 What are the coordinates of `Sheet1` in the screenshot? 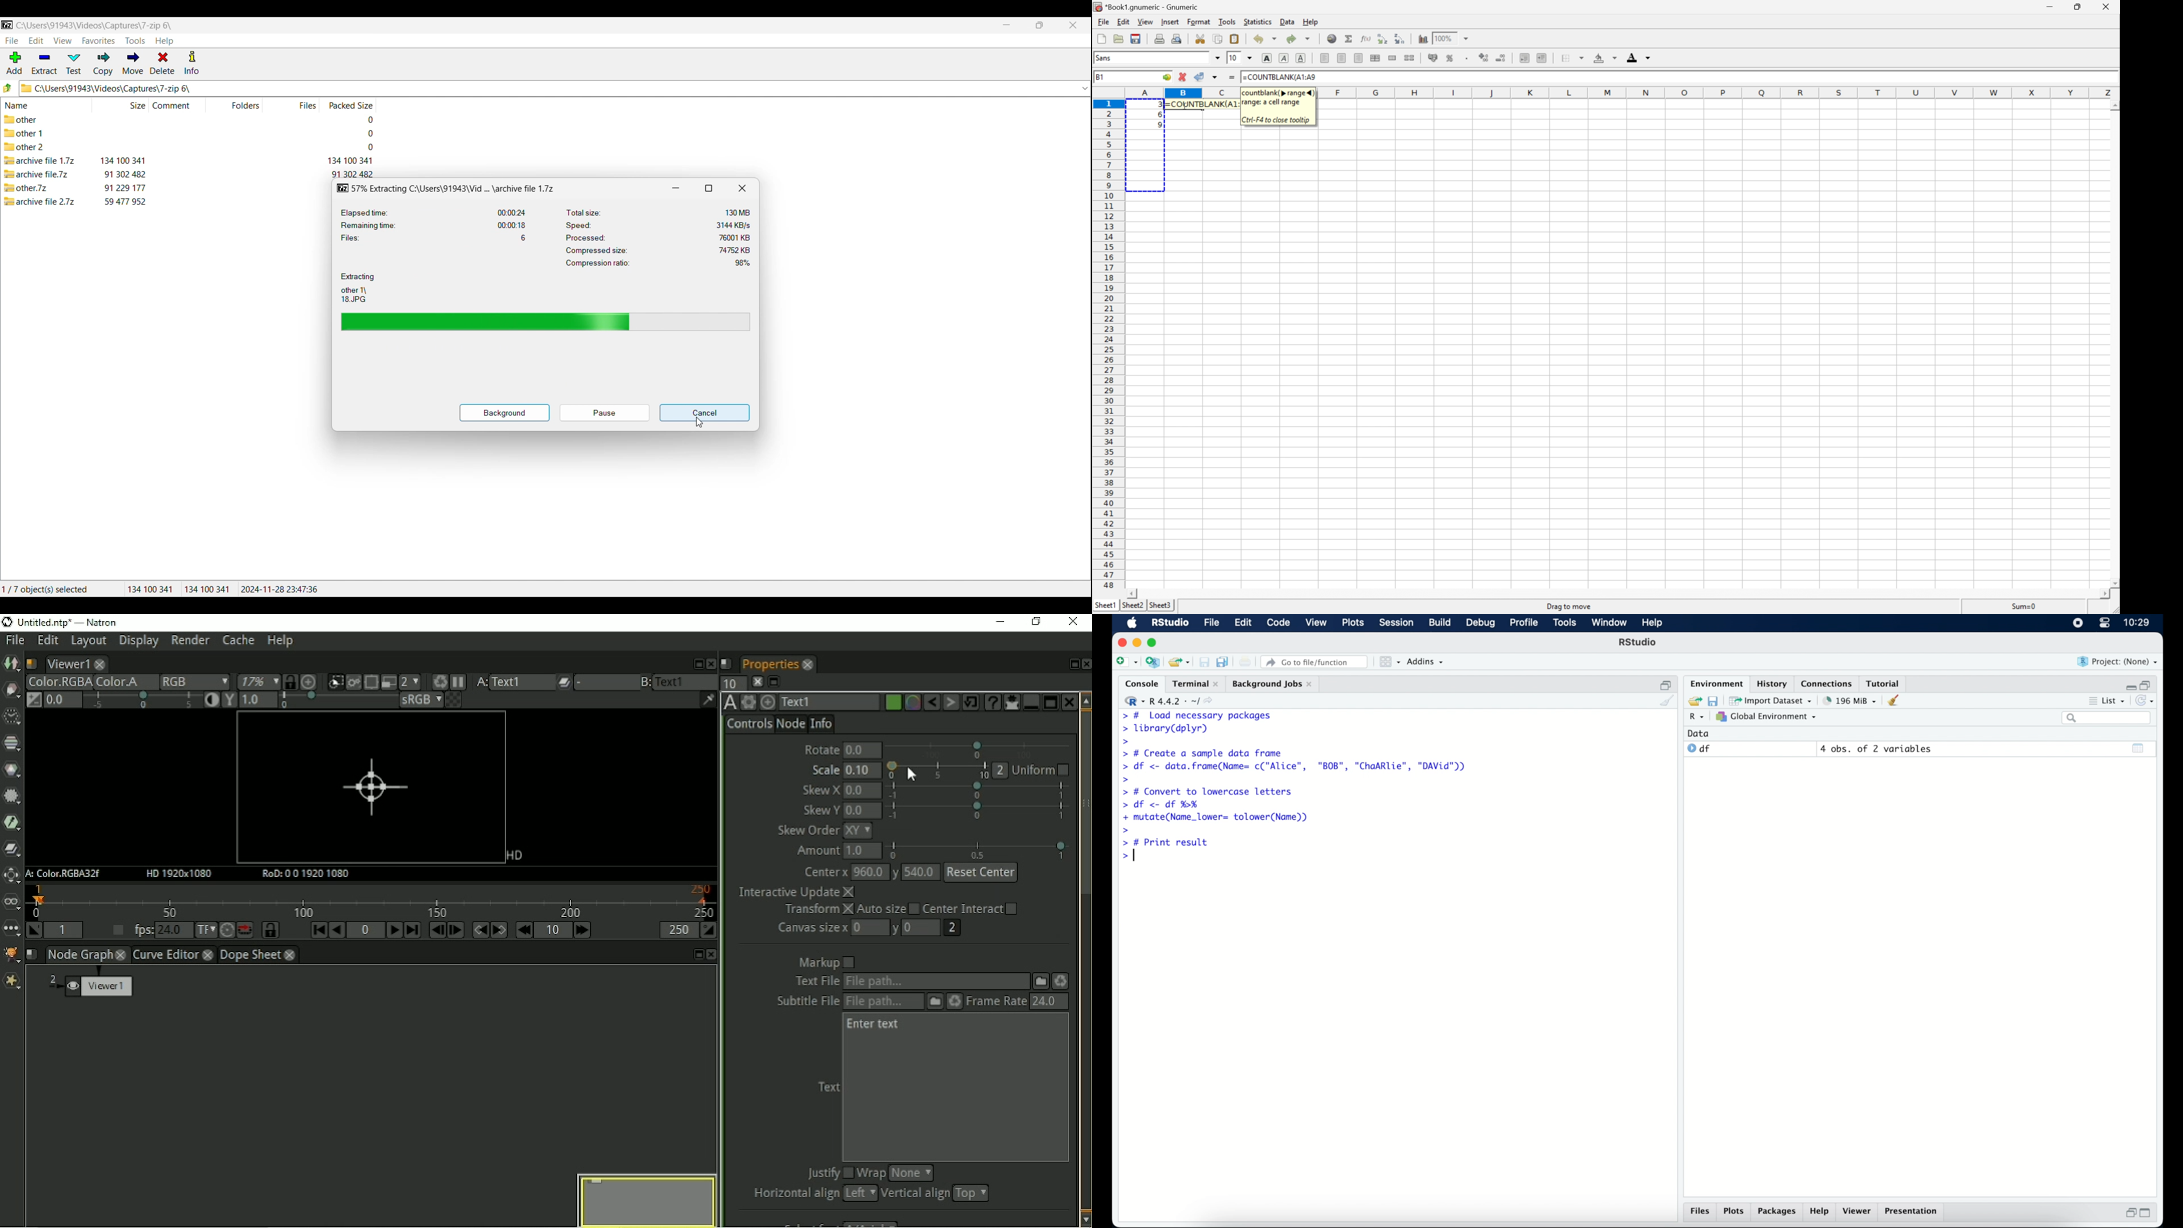 It's located at (1105, 605).